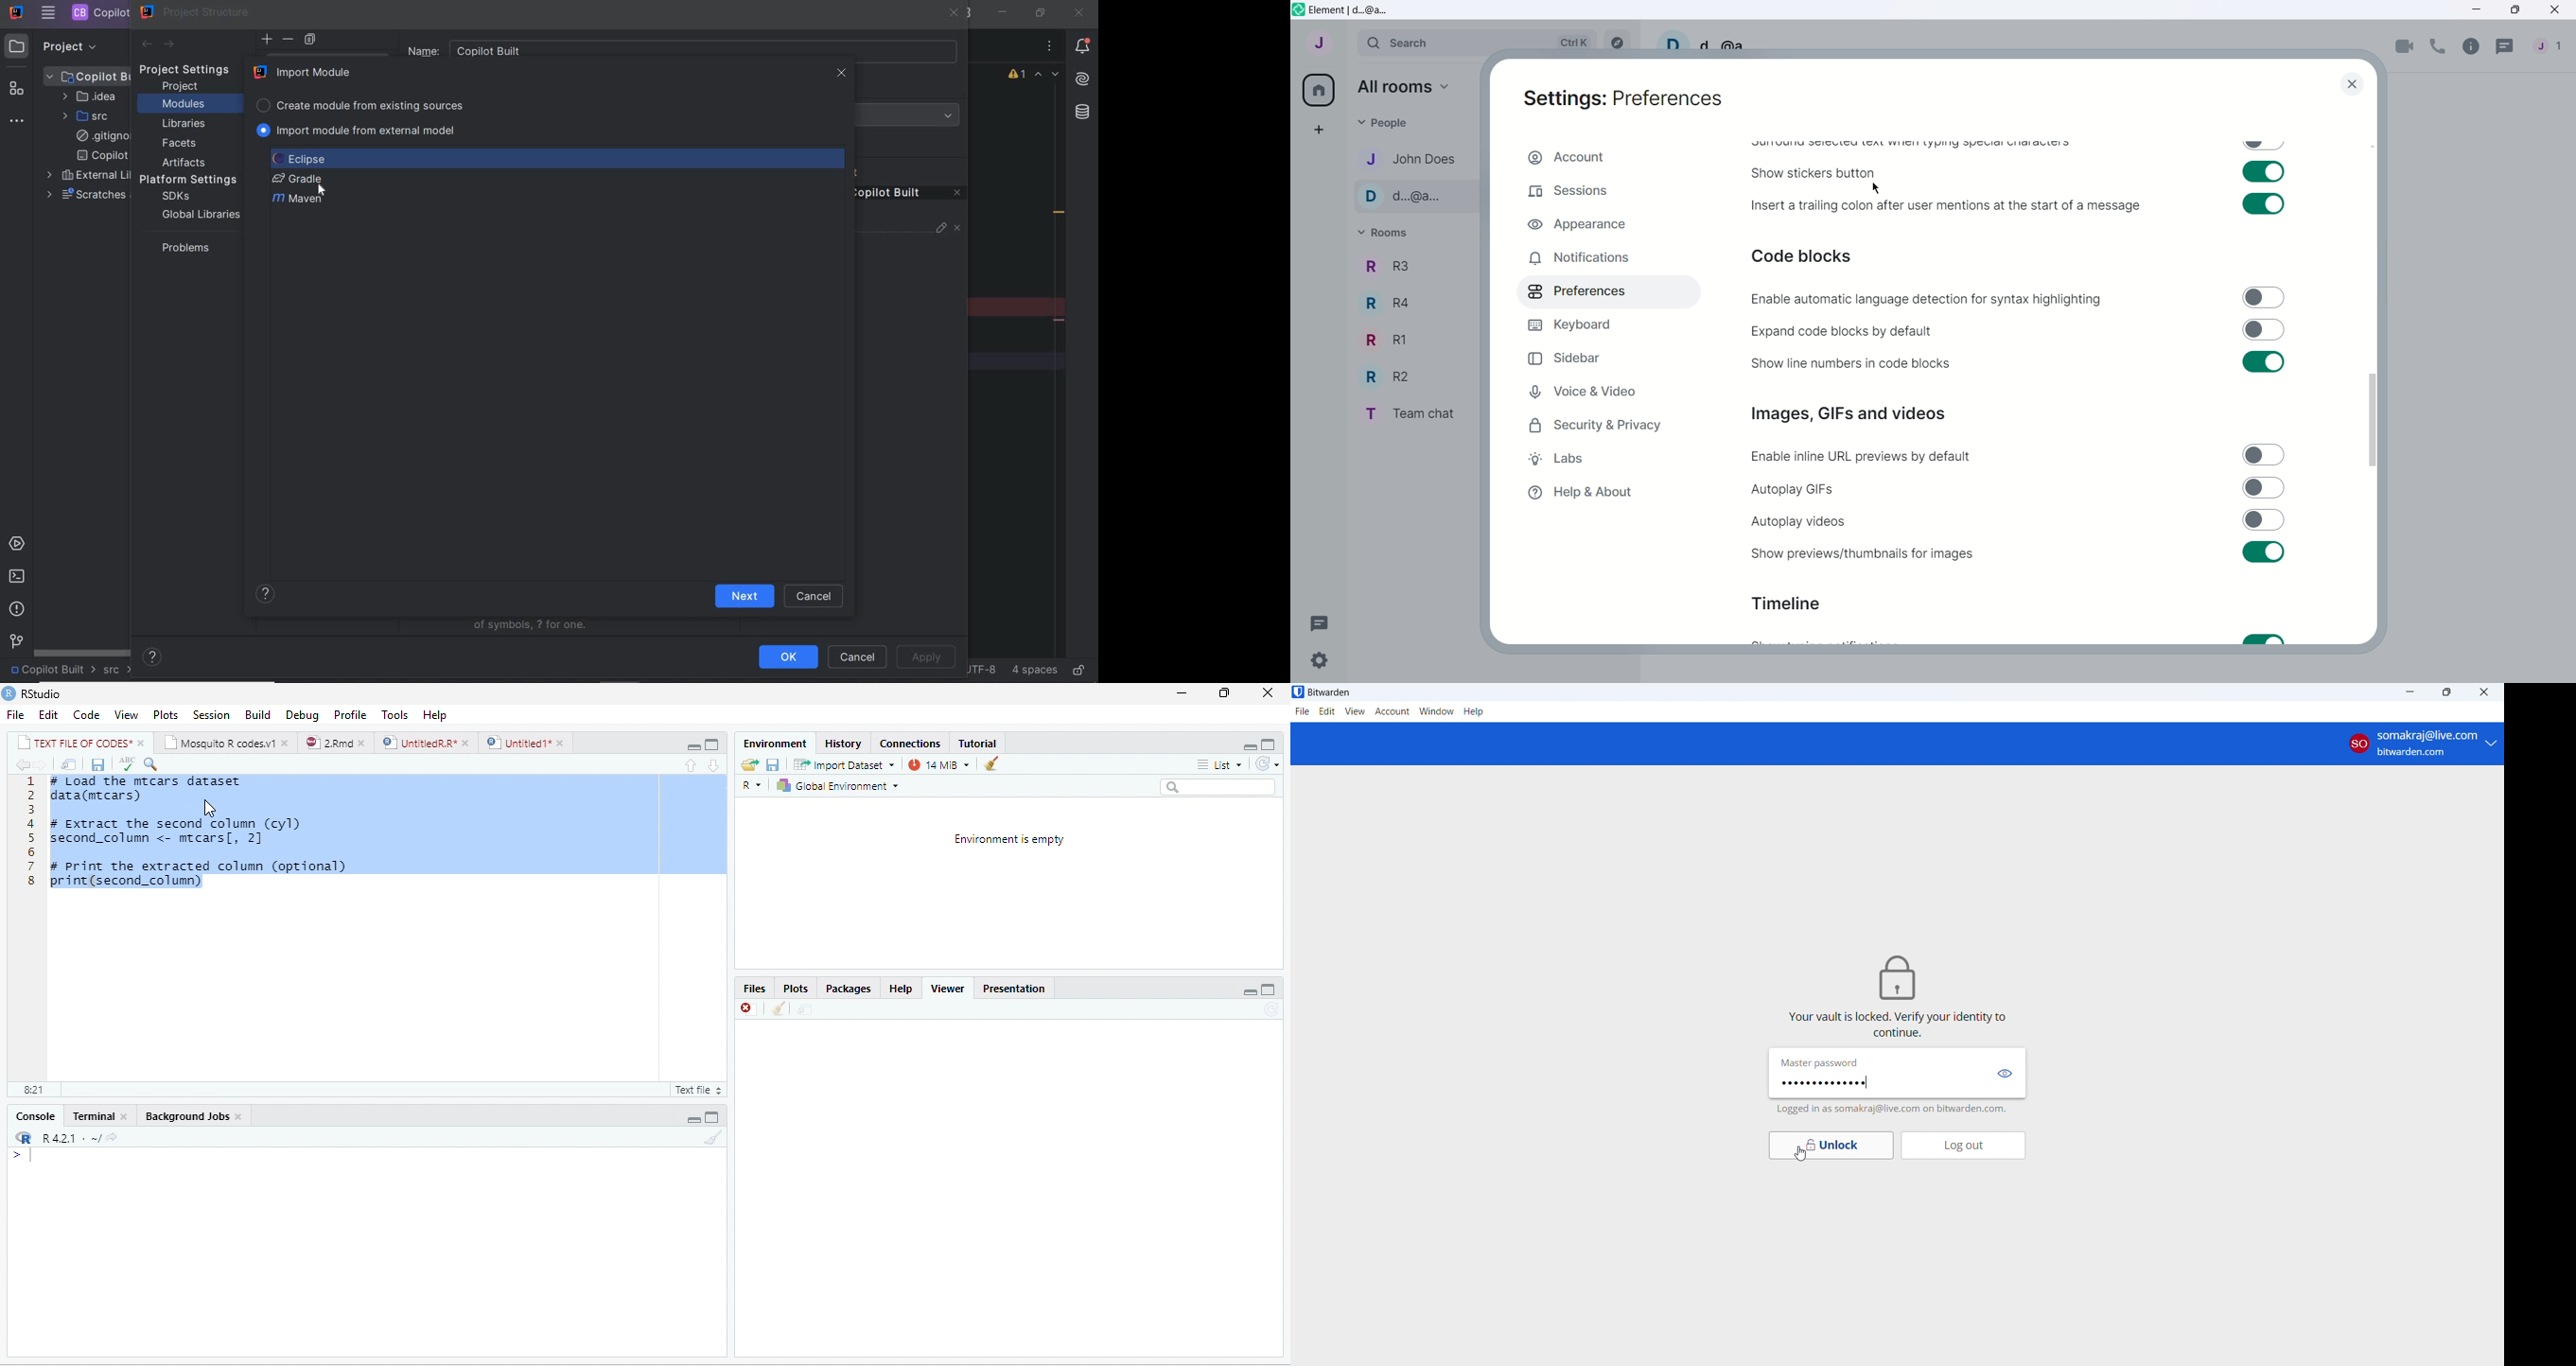 This screenshot has height=1372, width=2576. I want to click on display, so click(363, 1252).